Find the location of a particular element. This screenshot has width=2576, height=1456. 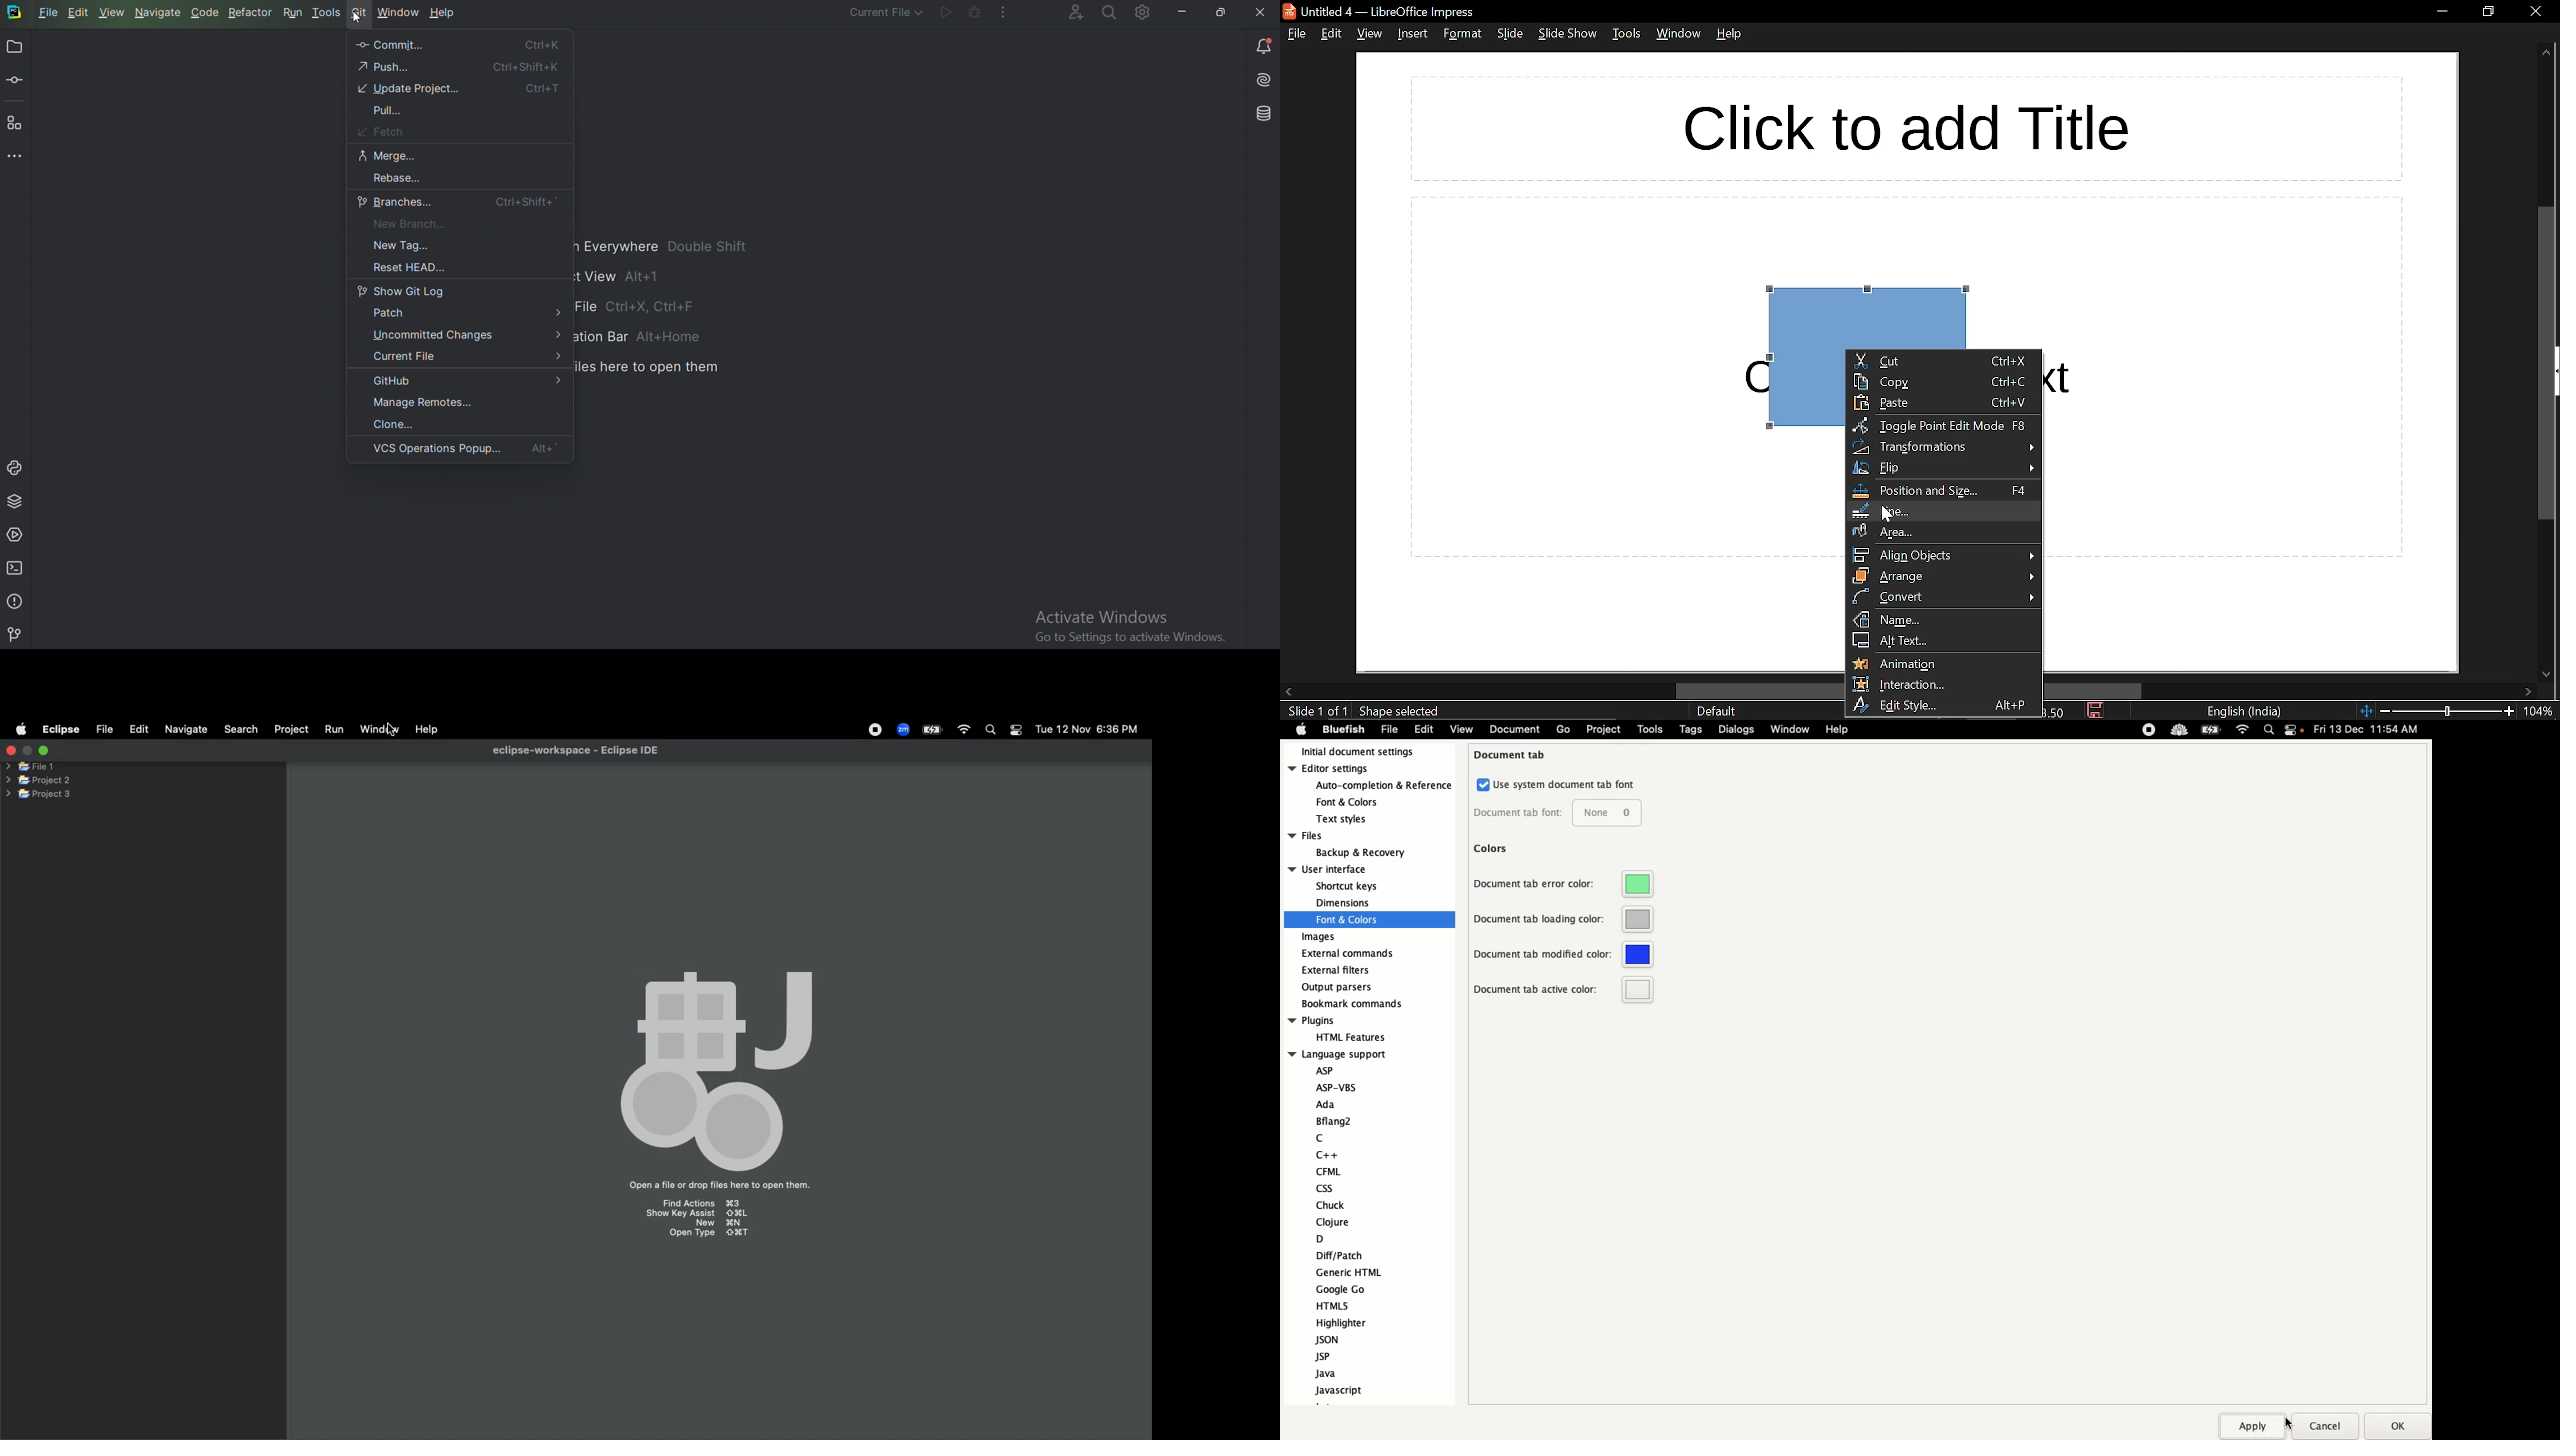

Merge is located at coordinates (388, 156).